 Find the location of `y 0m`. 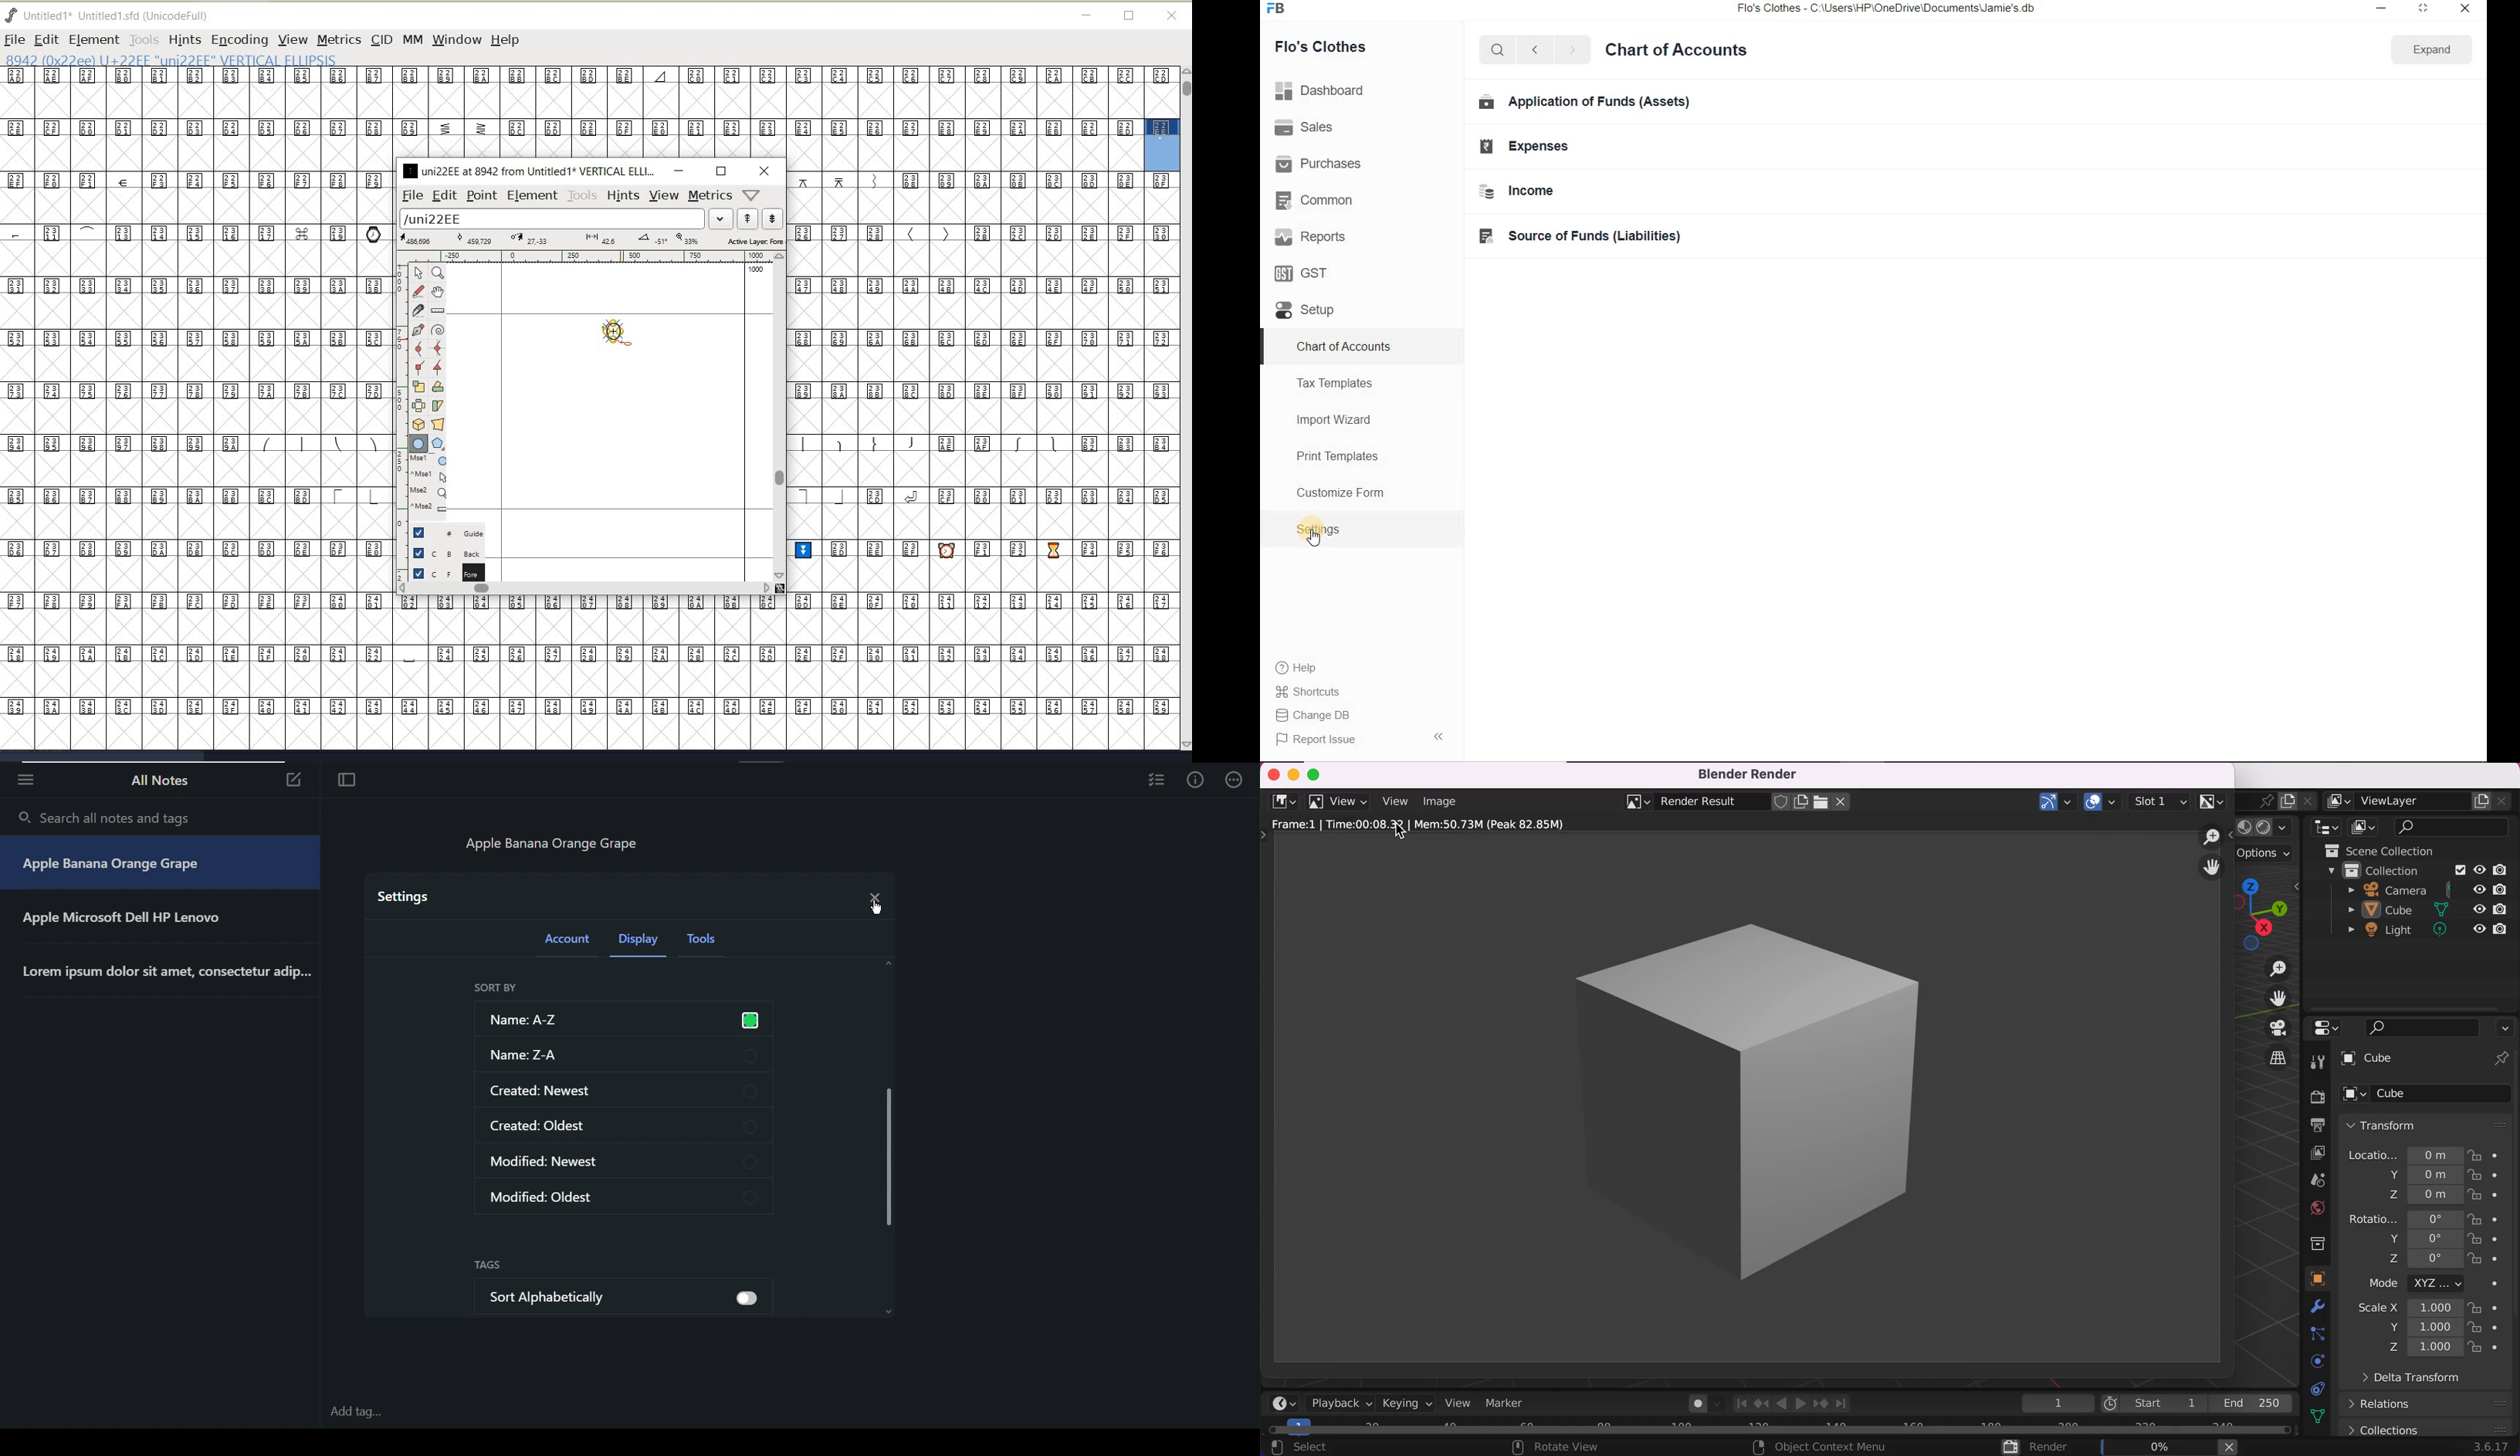

y 0m is located at coordinates (2400, 1175).